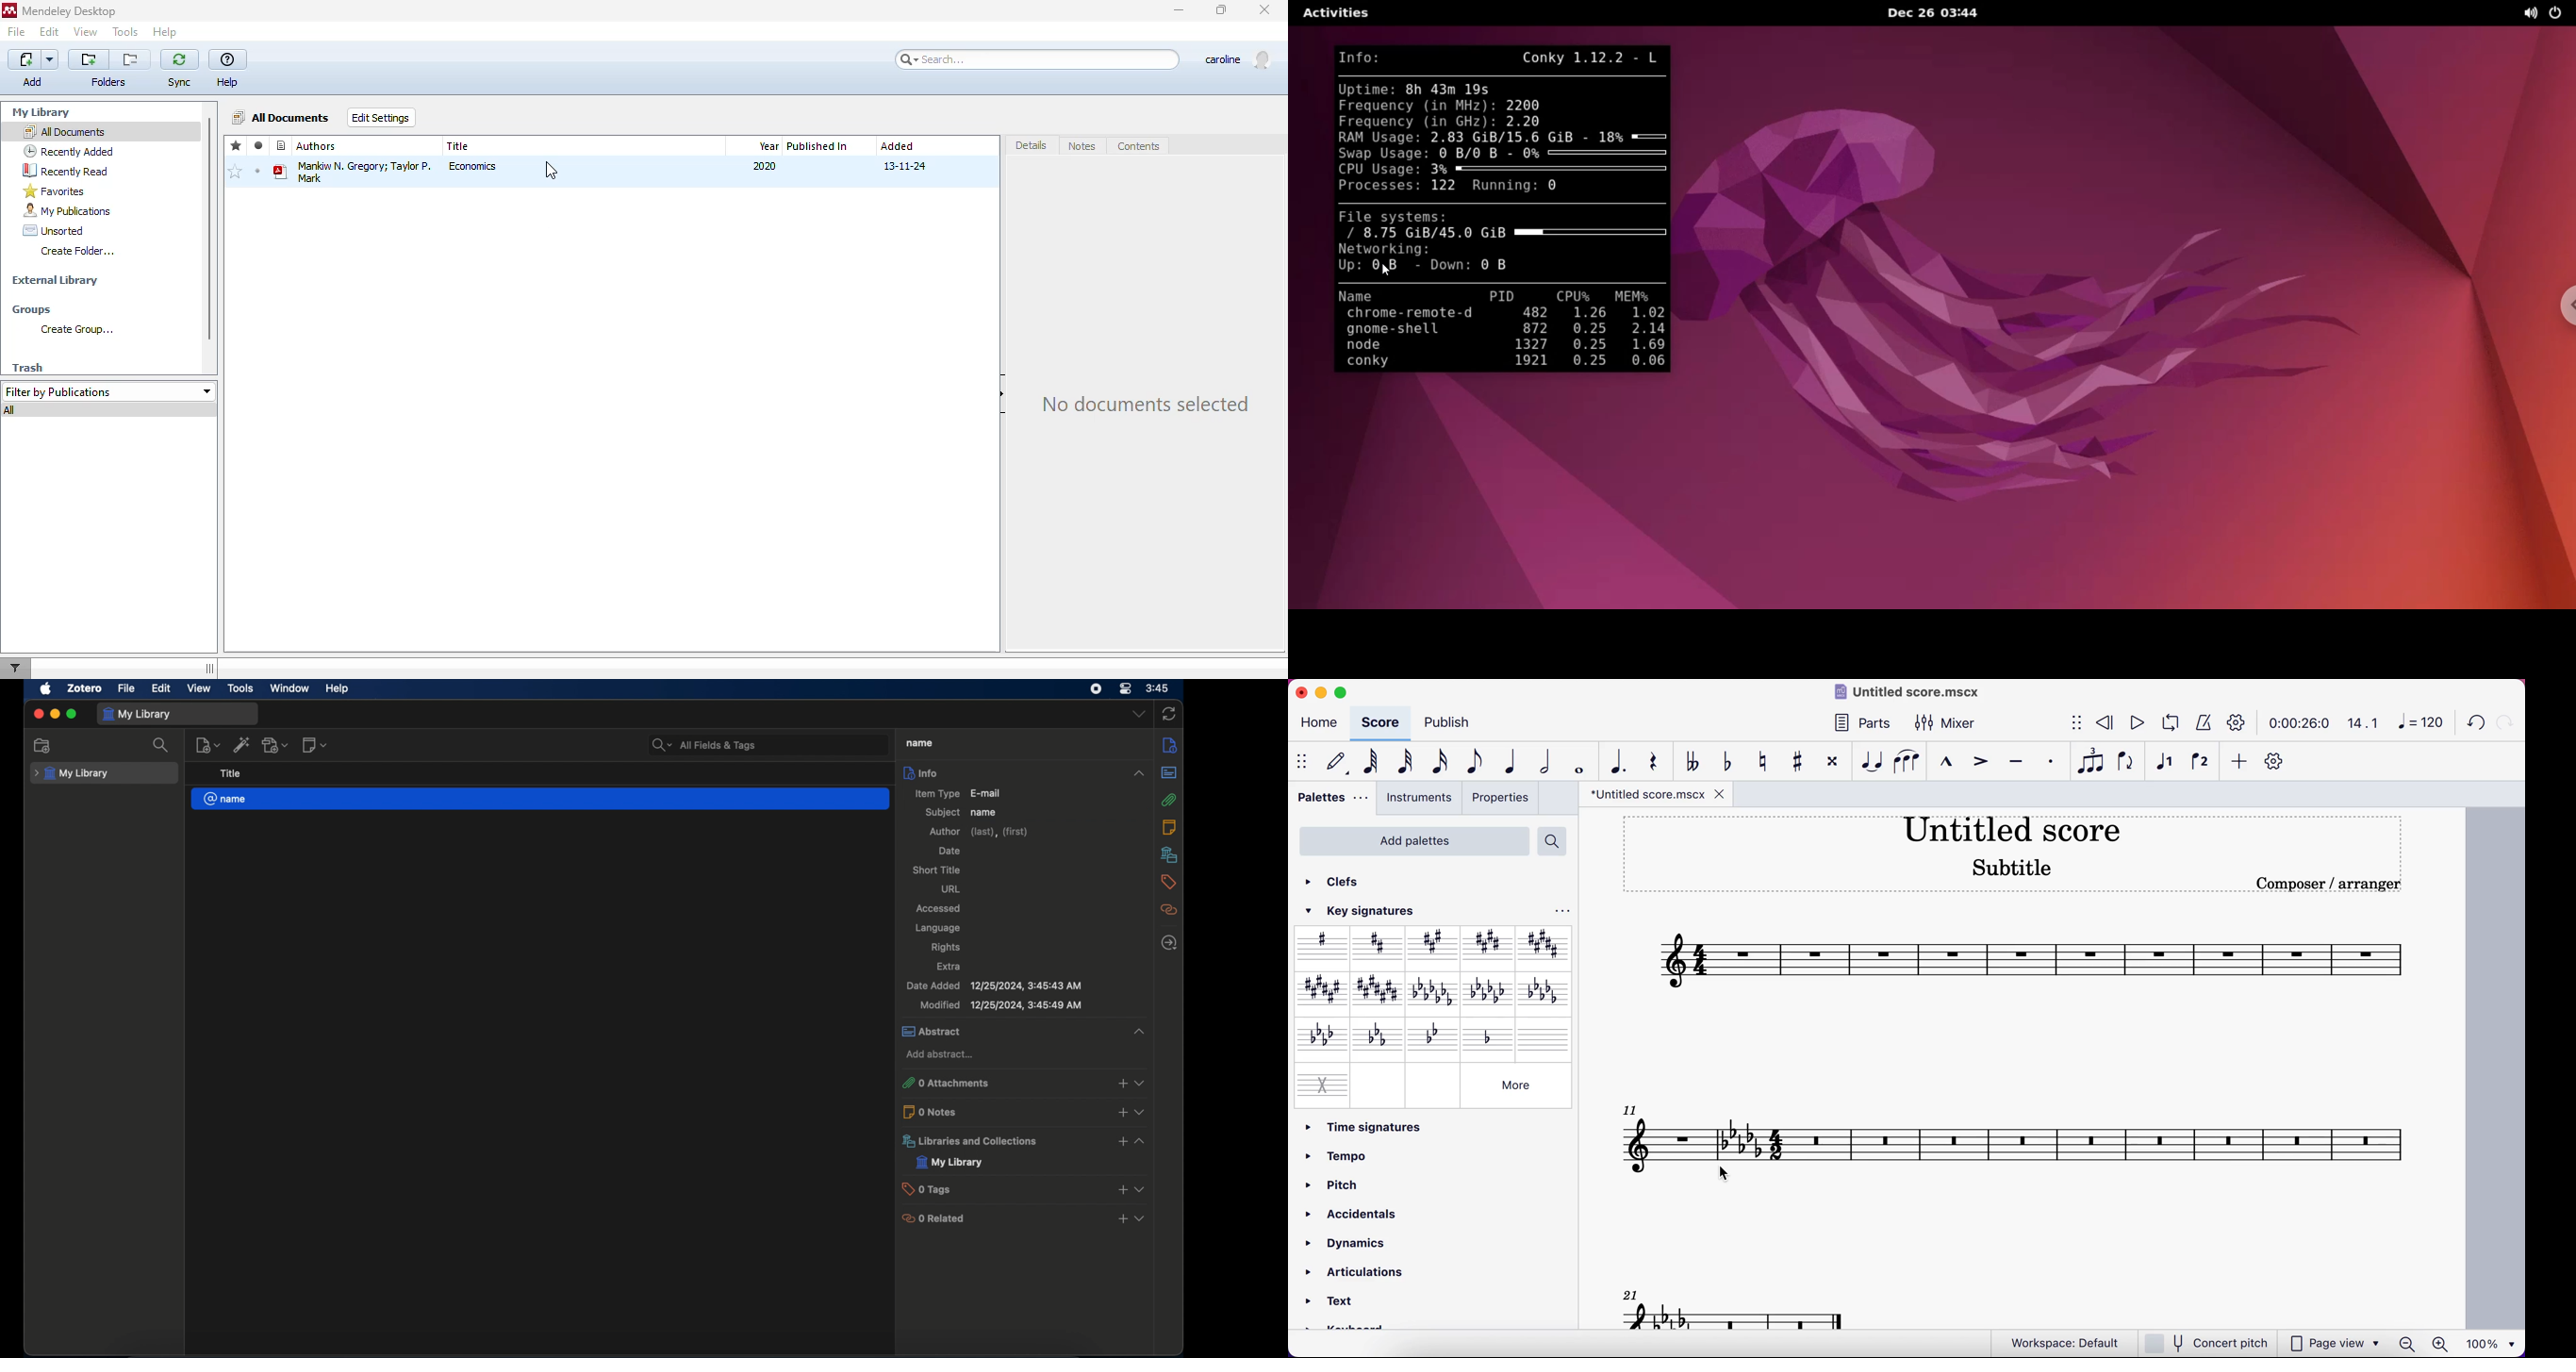 The image size is (2576, 1372). What do you see at coordinates (383, 118) in the screenshot?
I see `edit settings` at bounding box center [383, 118].